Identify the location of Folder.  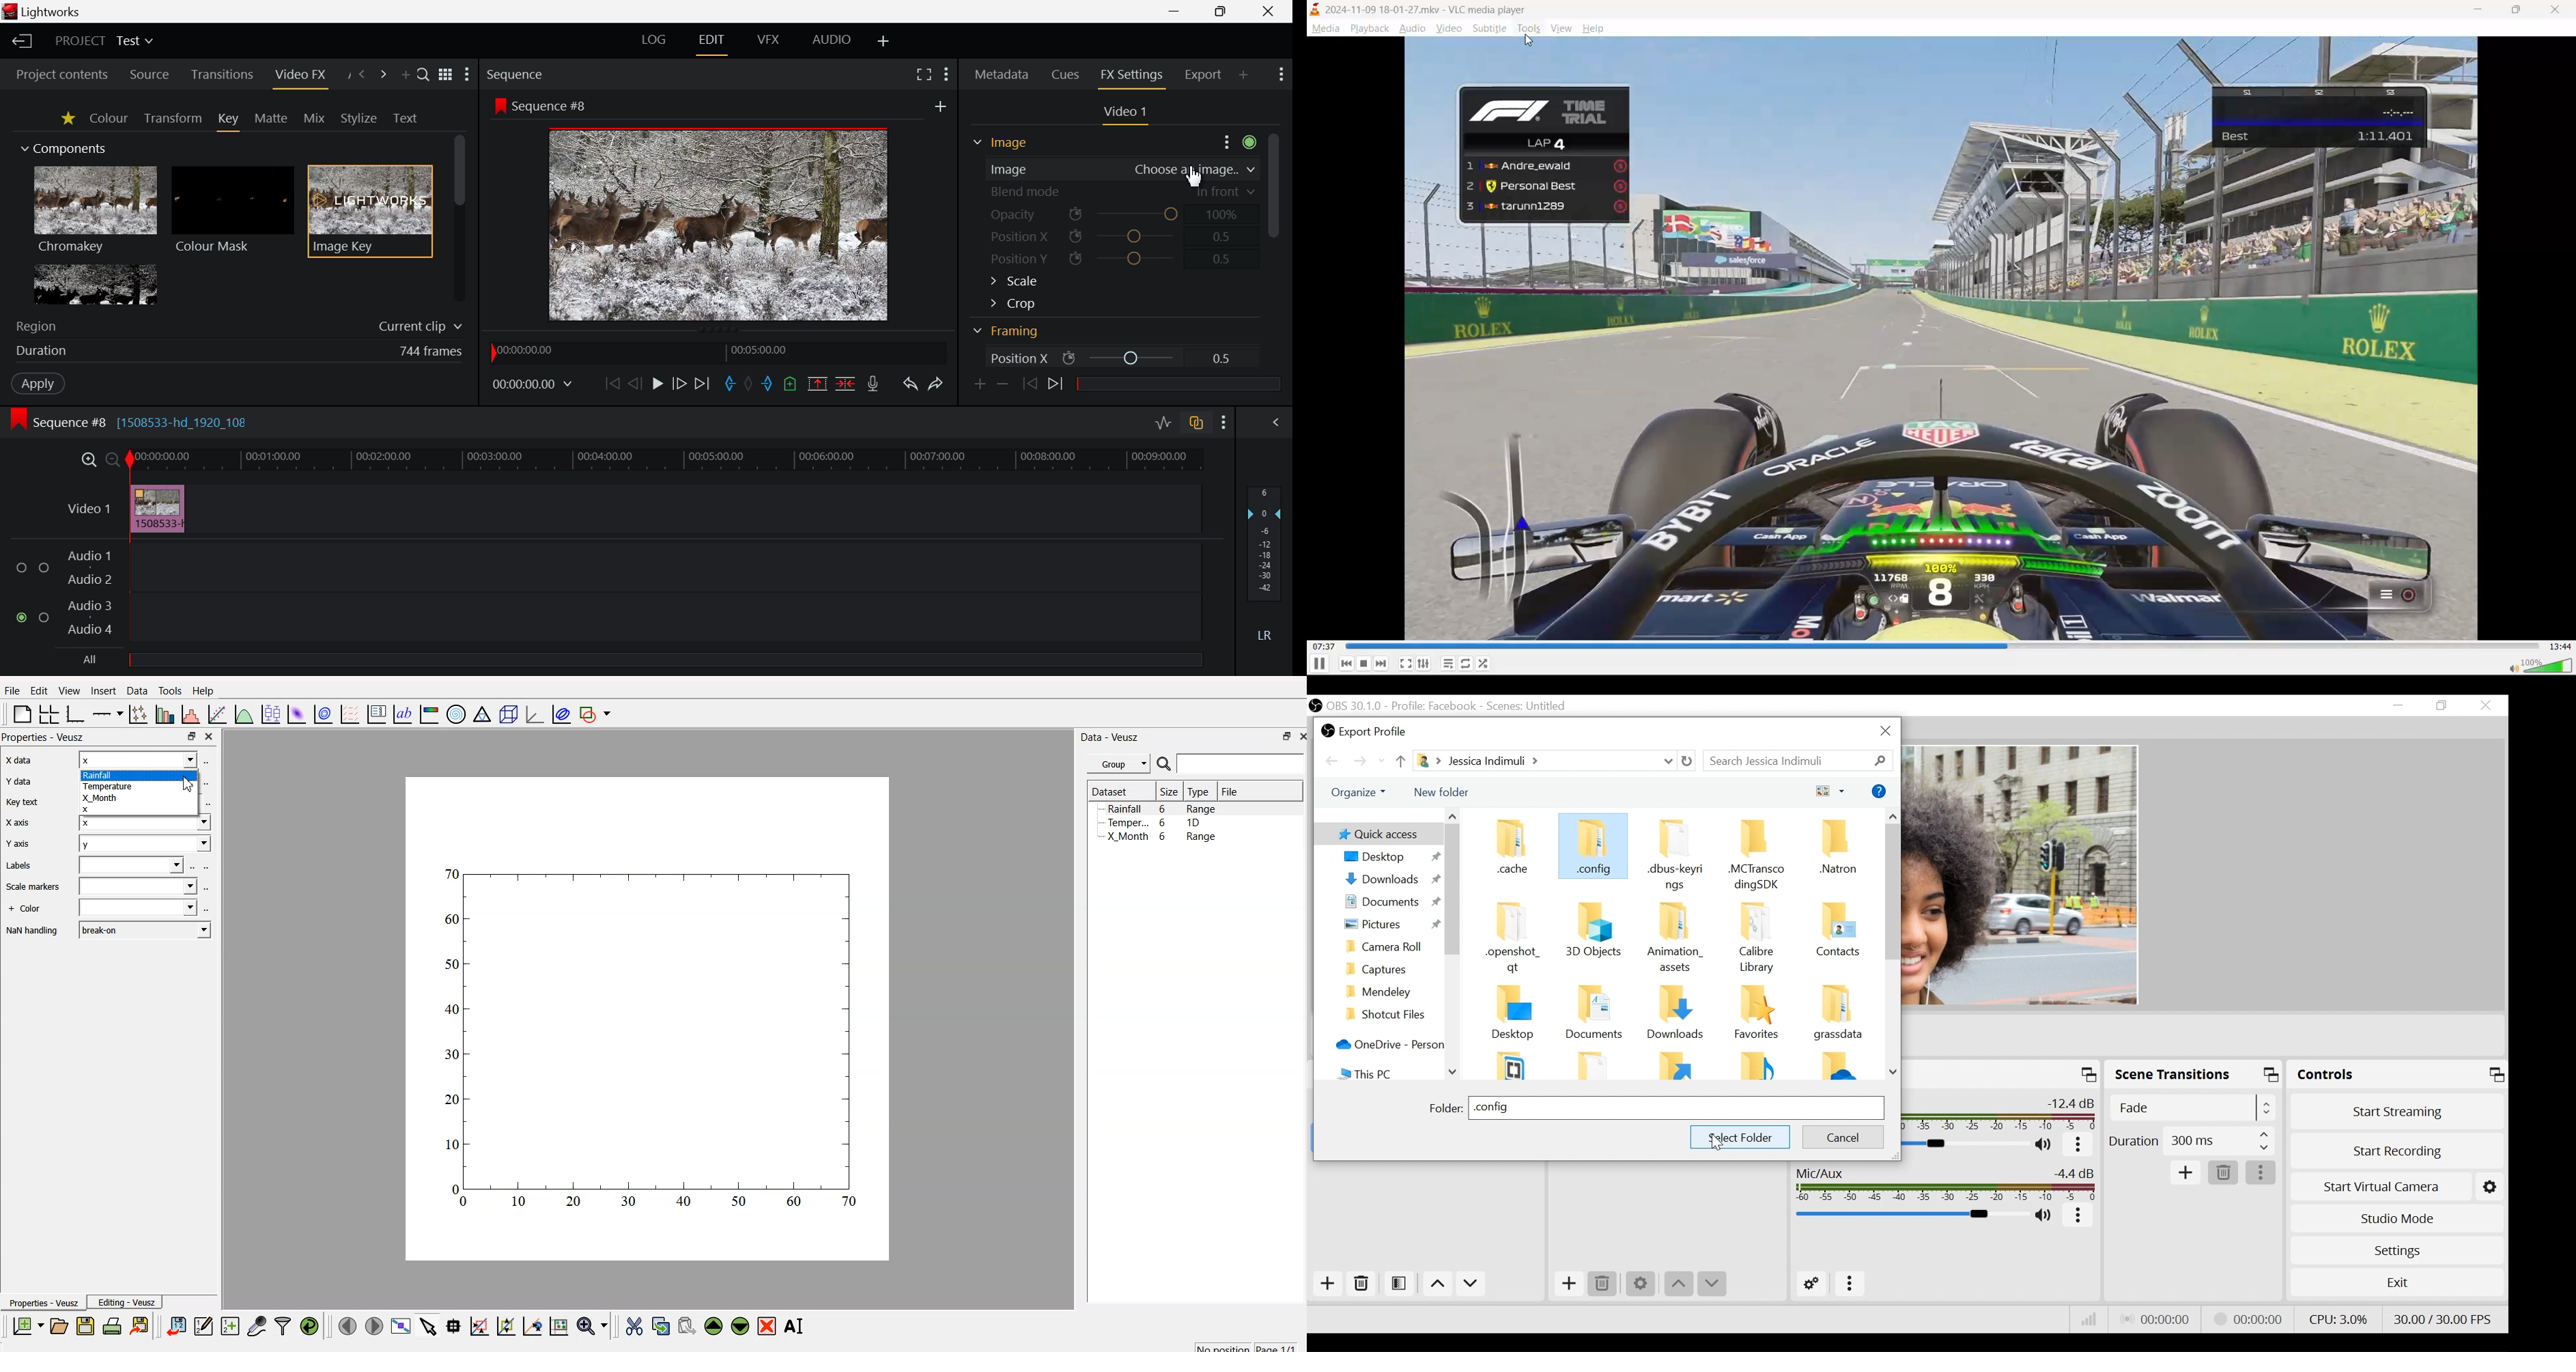
(1675, 937).